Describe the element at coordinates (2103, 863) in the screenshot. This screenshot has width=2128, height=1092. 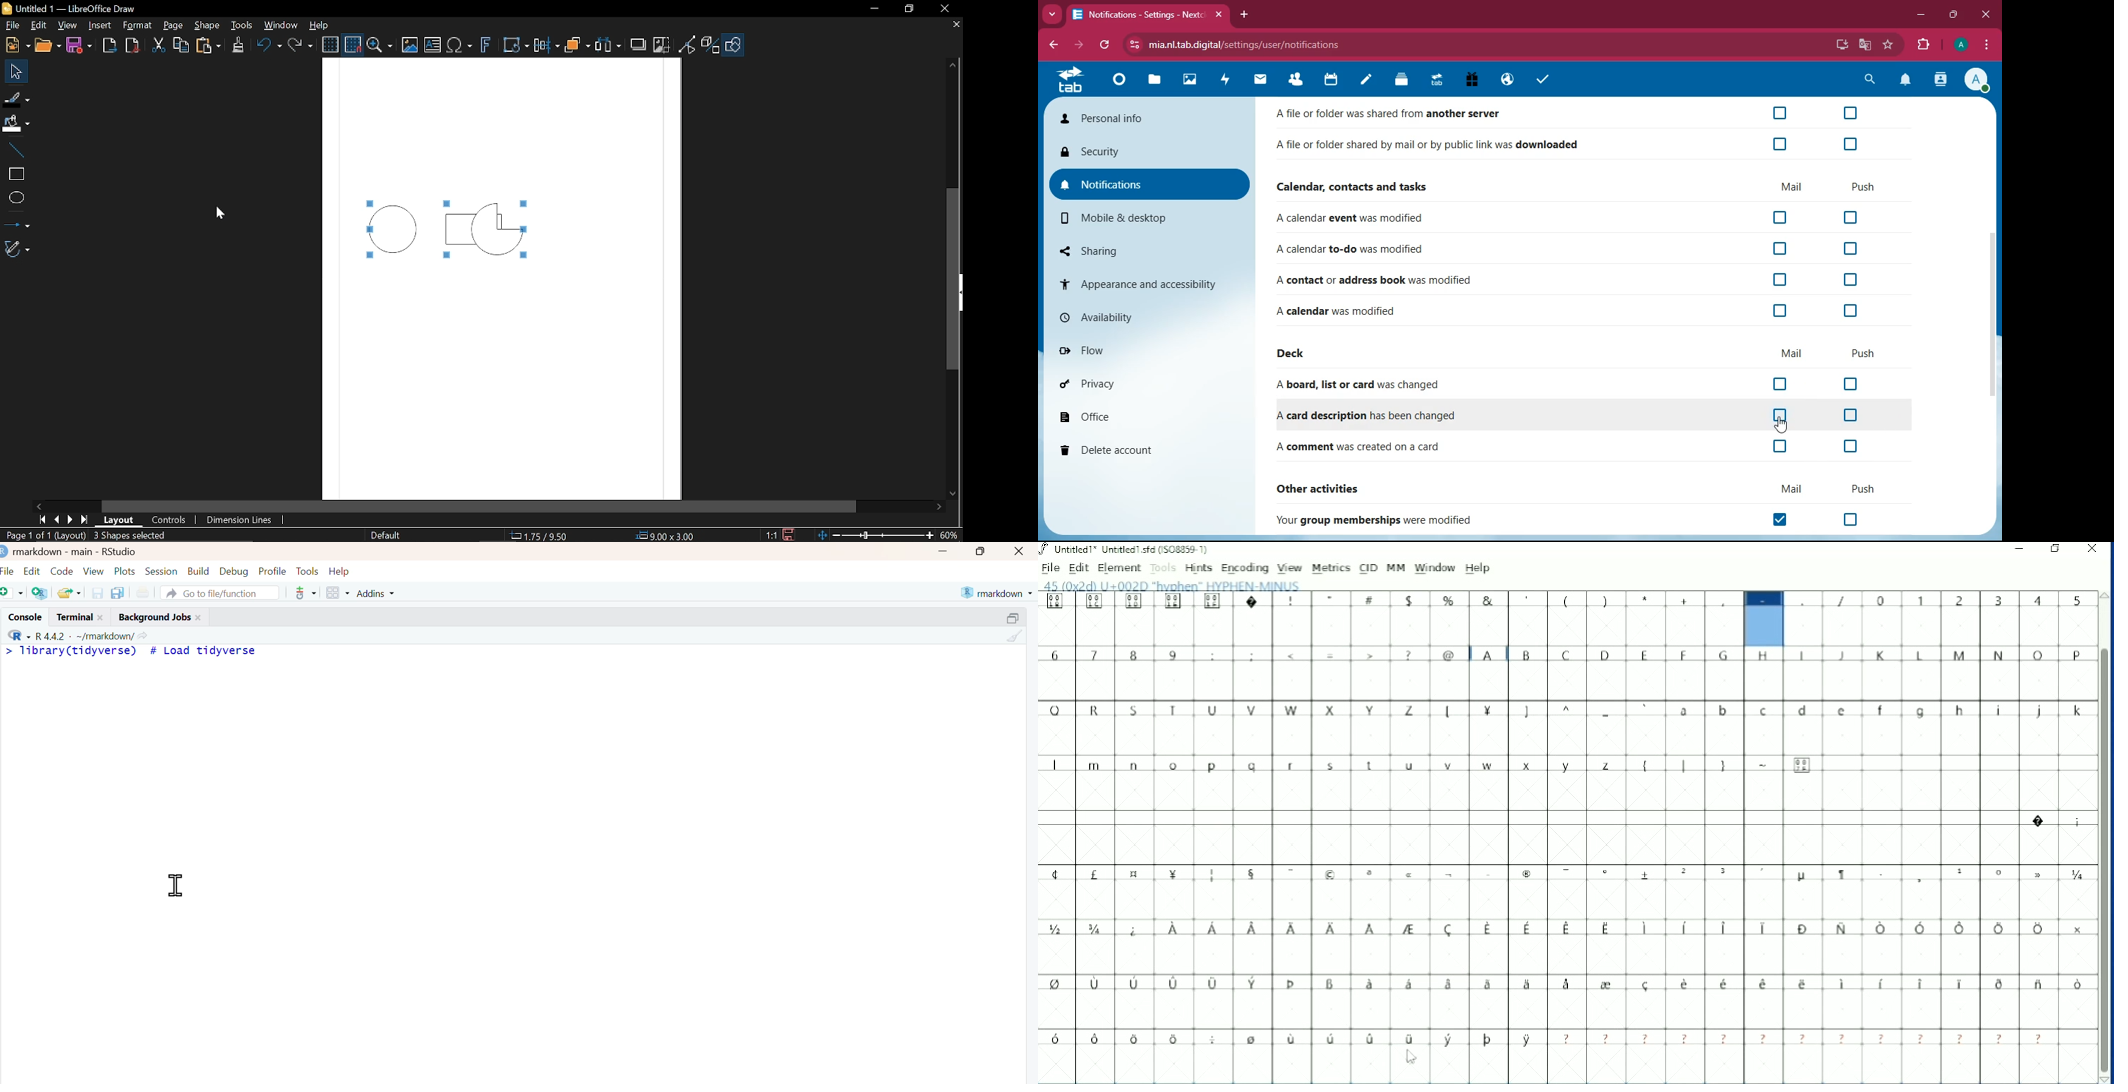
I see `Vertical scrollbar` at that location.